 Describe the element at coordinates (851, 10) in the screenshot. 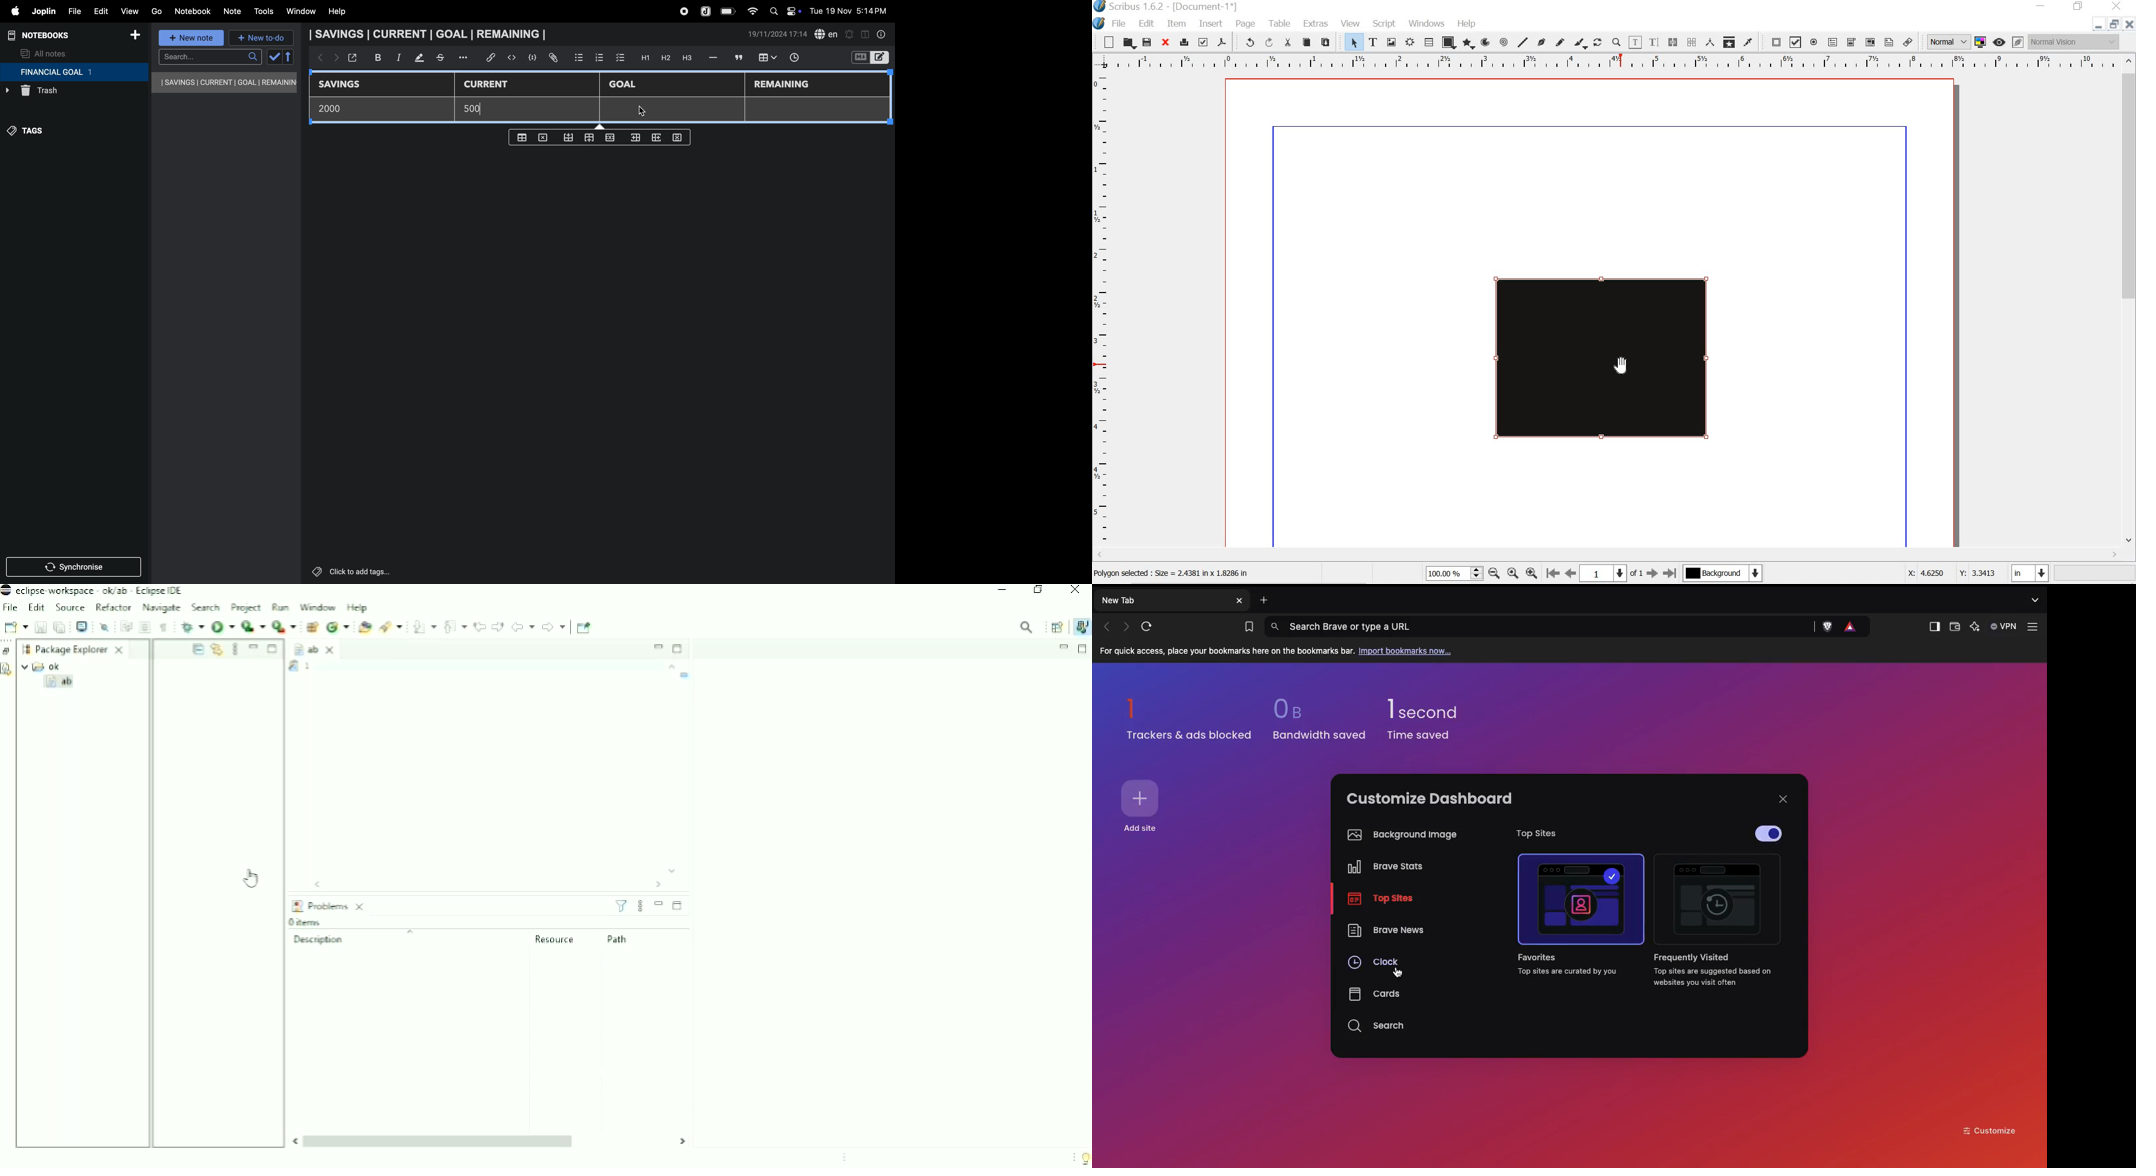

I see `date and time` at that location.